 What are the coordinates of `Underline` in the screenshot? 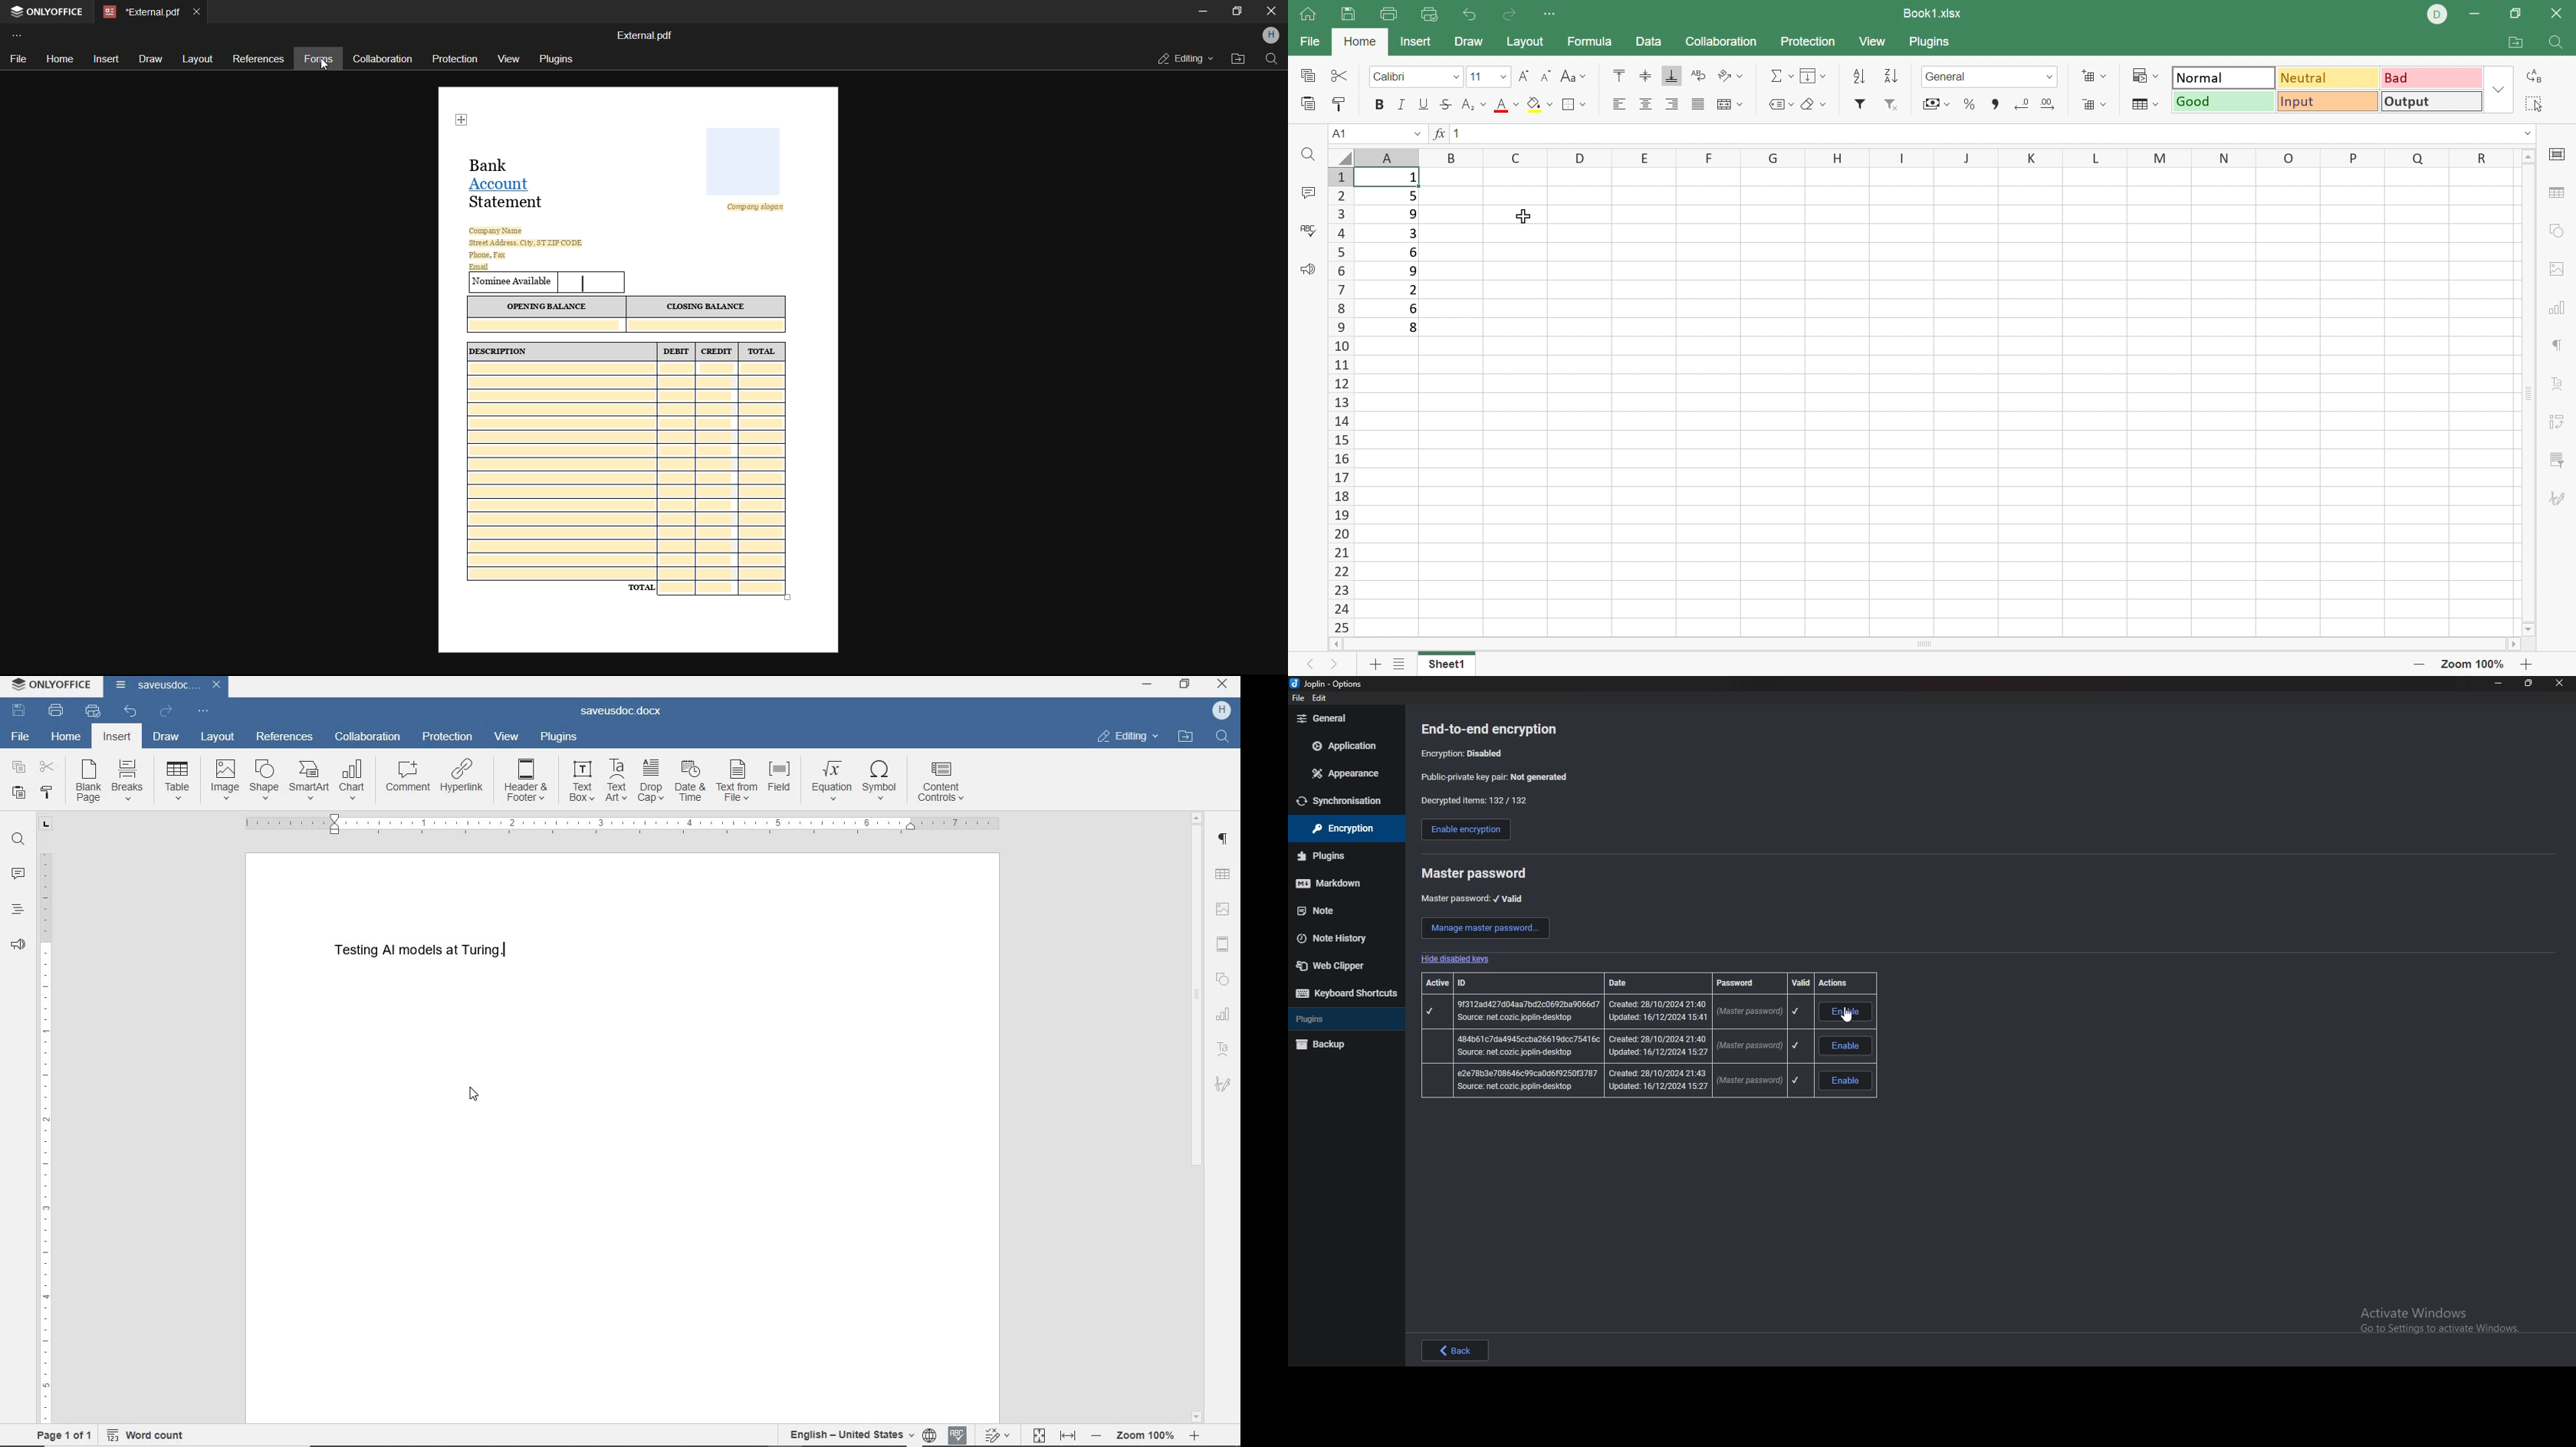 It's located at (1423, 105).